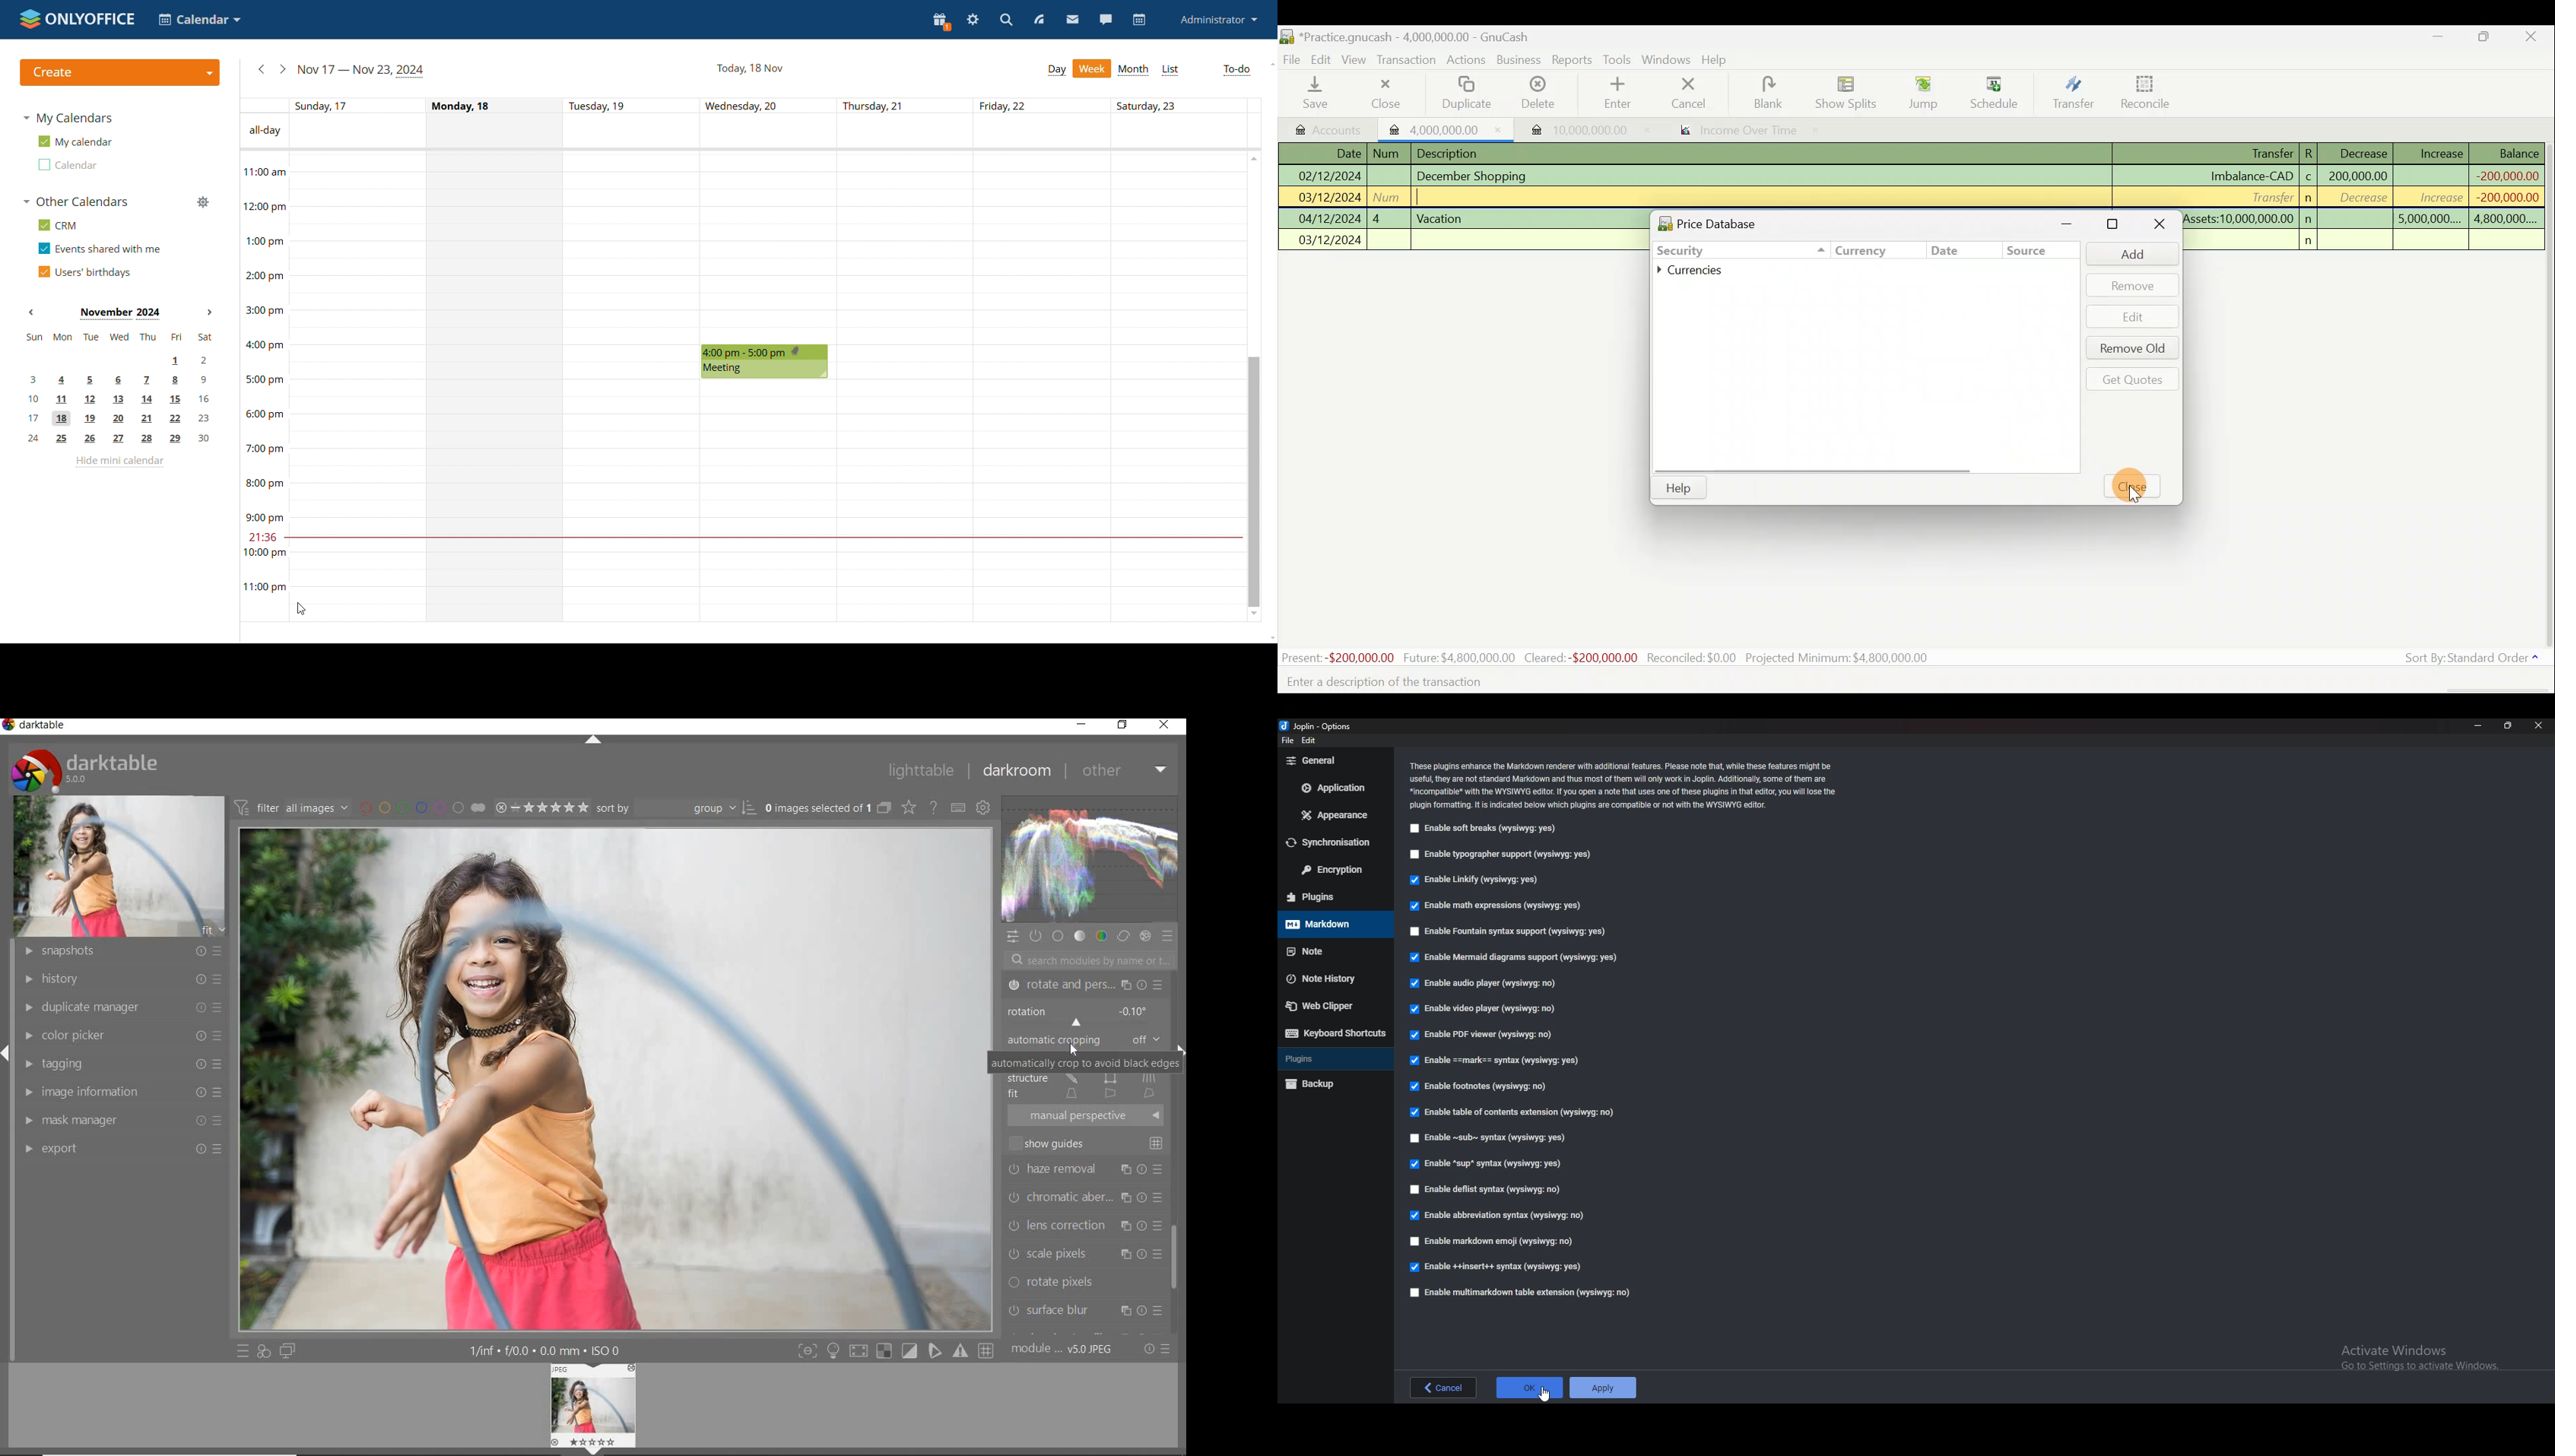  I want to click on source, so click(2031, 253).